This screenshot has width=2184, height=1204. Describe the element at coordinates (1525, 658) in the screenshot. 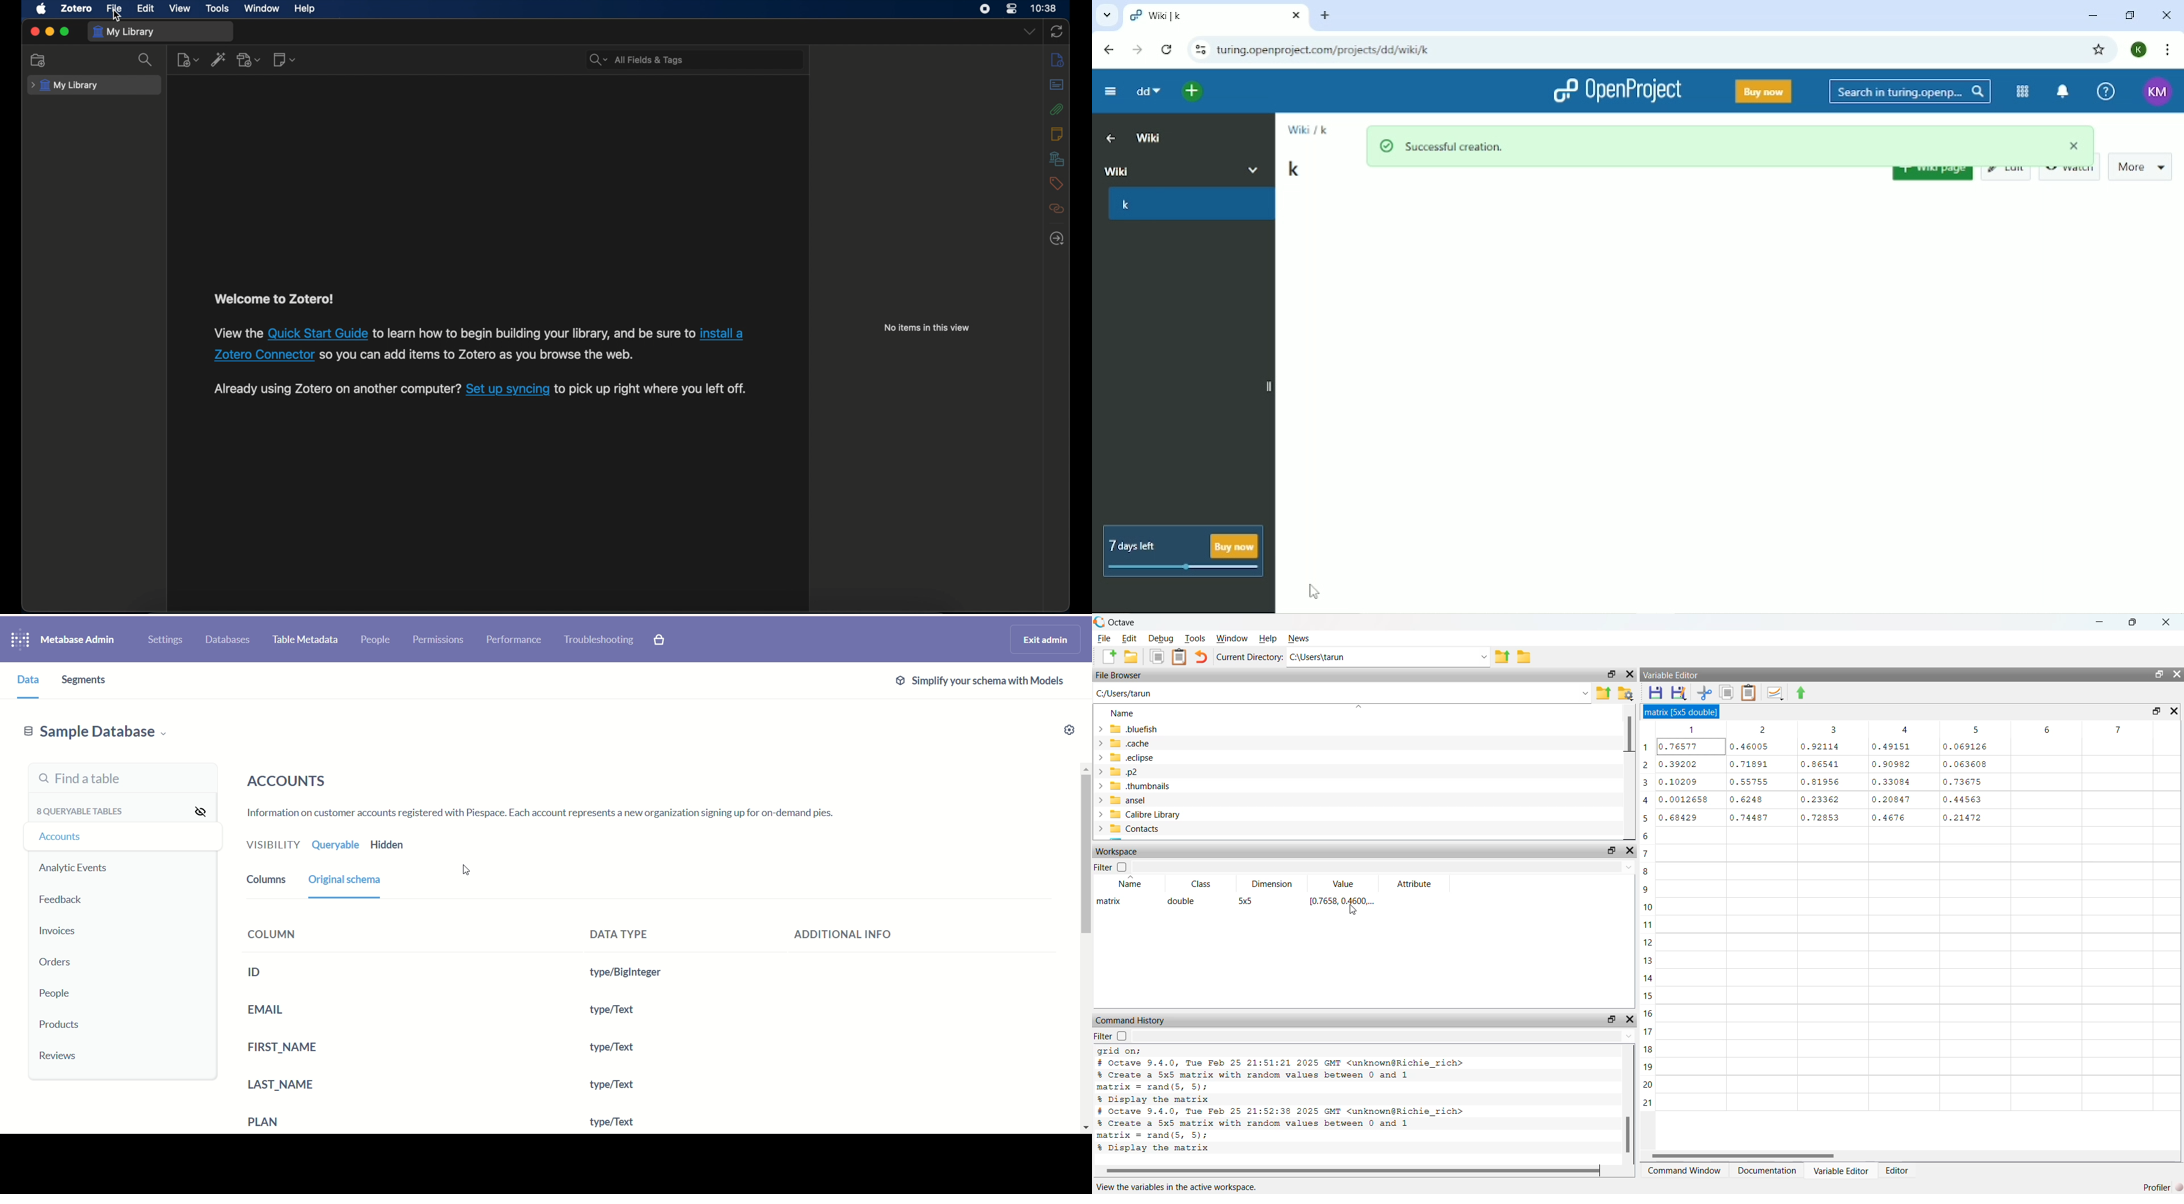

I see `file` at that location.